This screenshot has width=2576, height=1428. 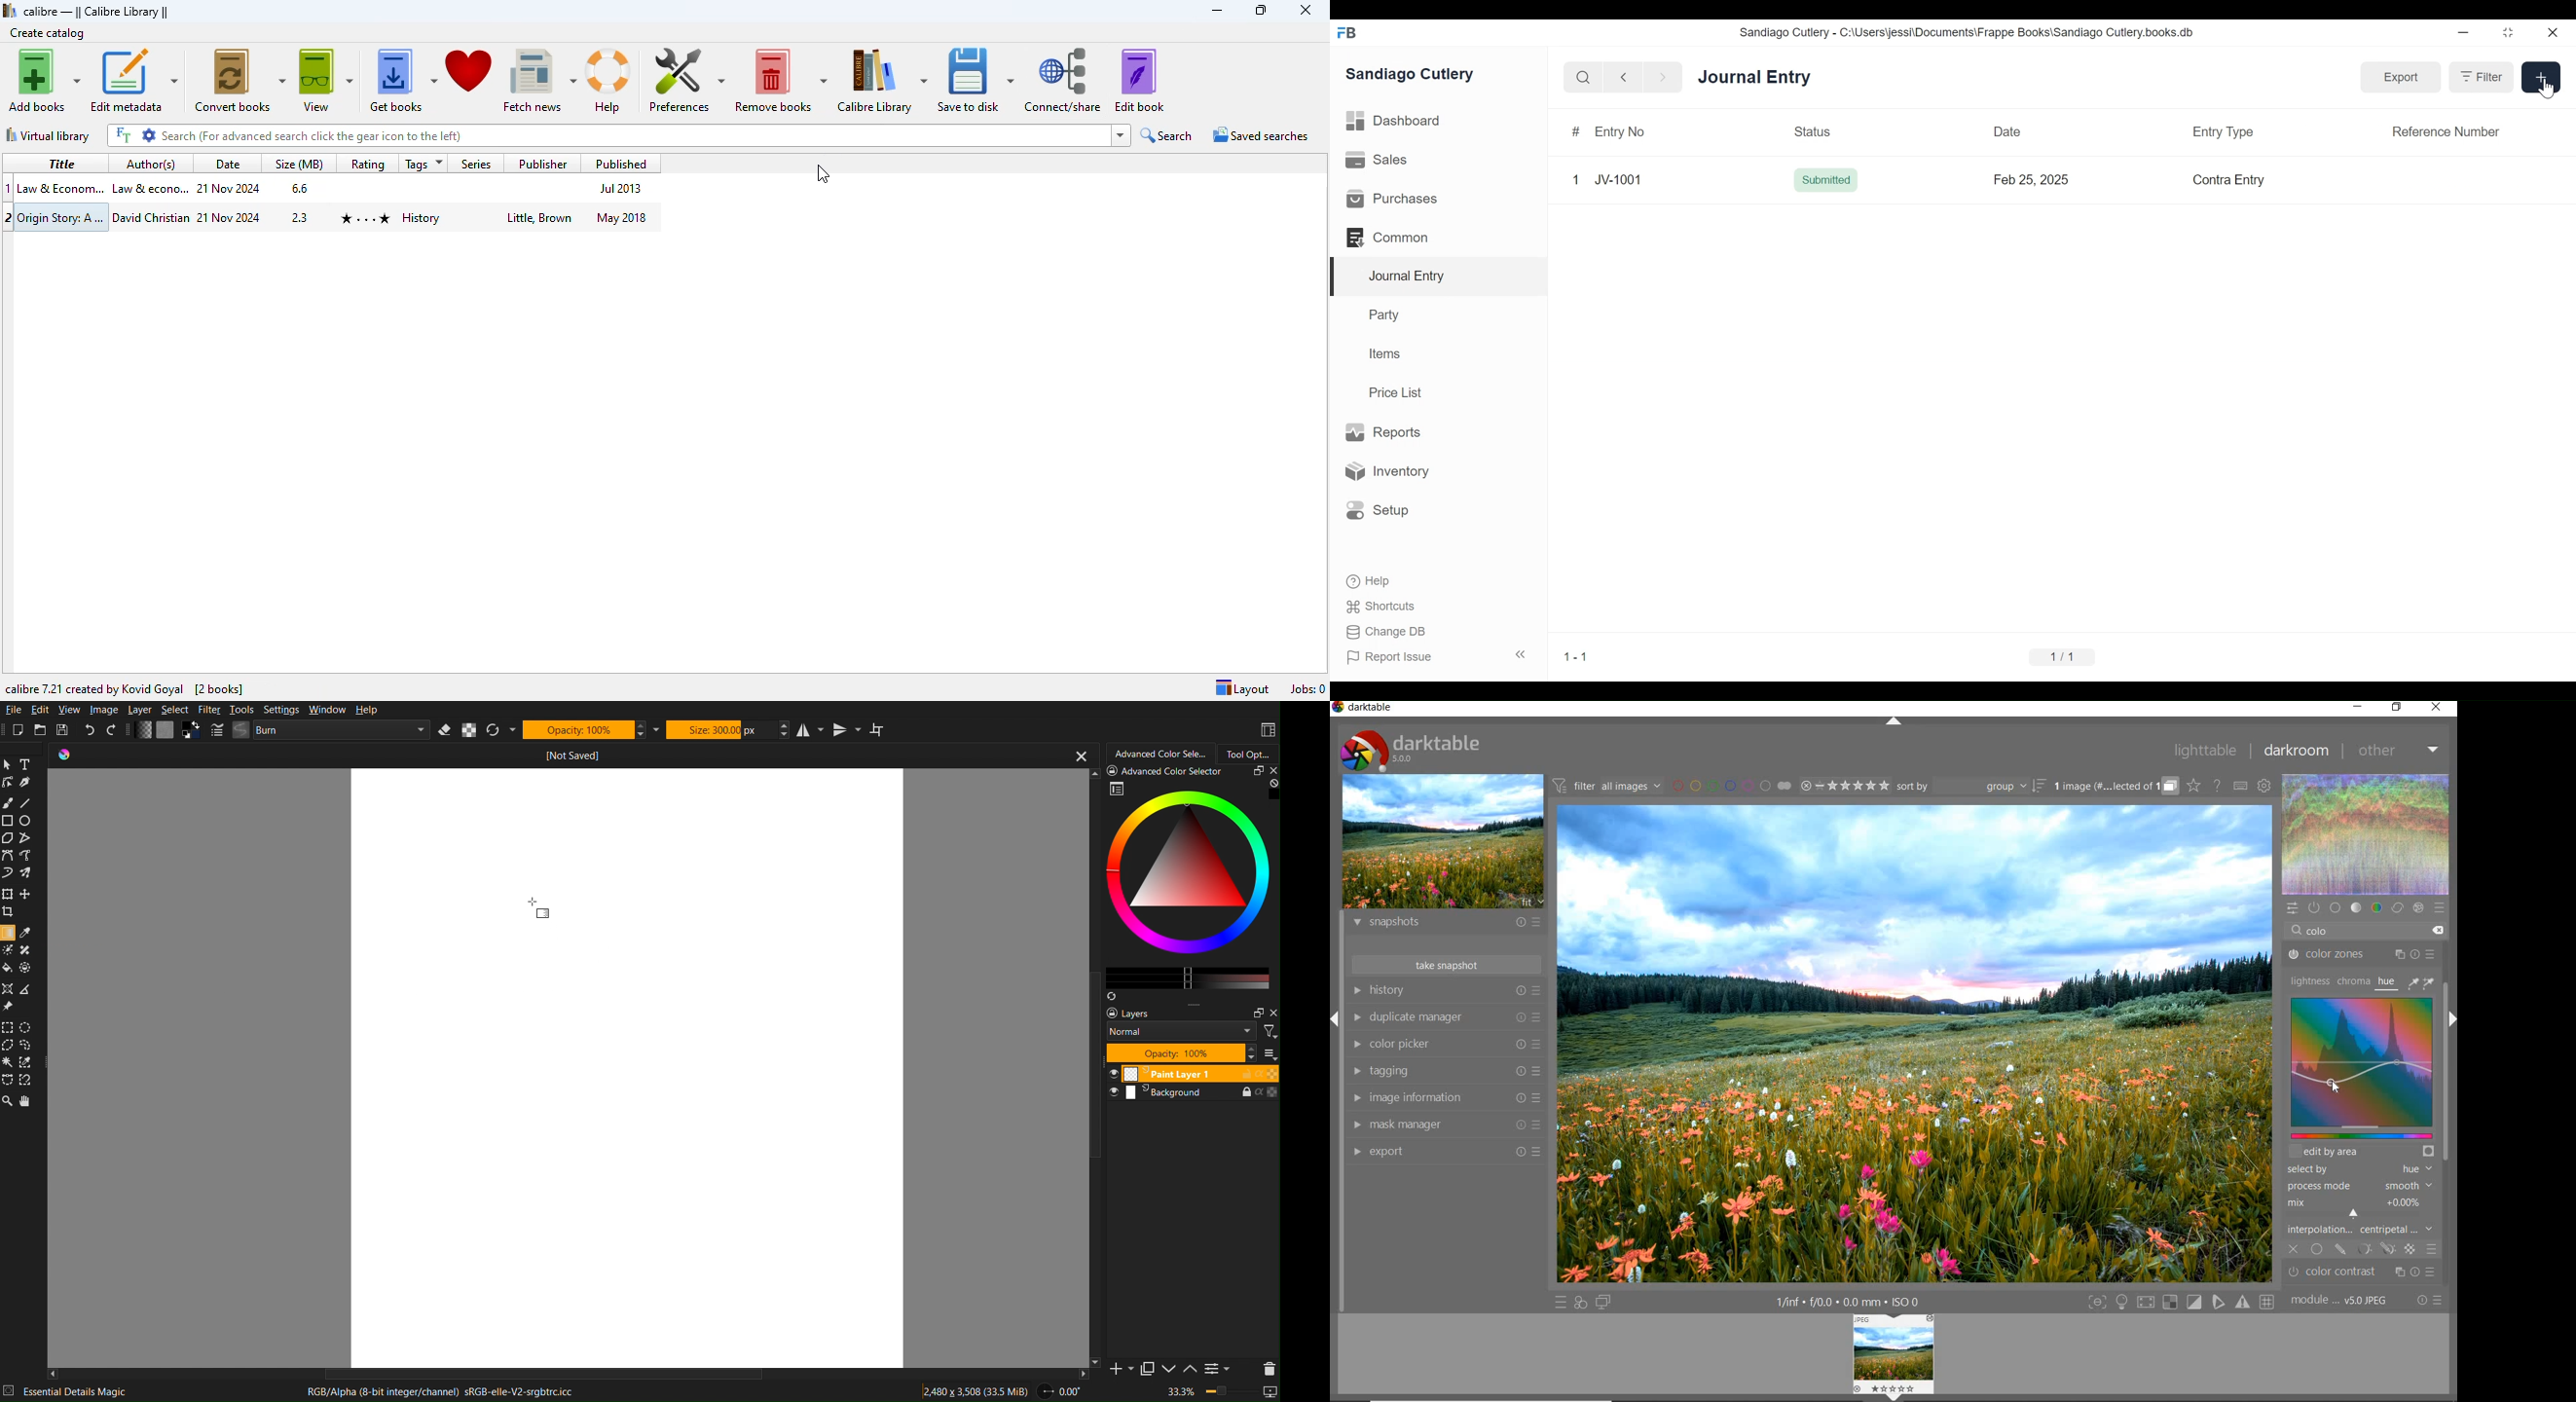 I want to click on set keyboard shortcuts, so click(x=2240, y=786).